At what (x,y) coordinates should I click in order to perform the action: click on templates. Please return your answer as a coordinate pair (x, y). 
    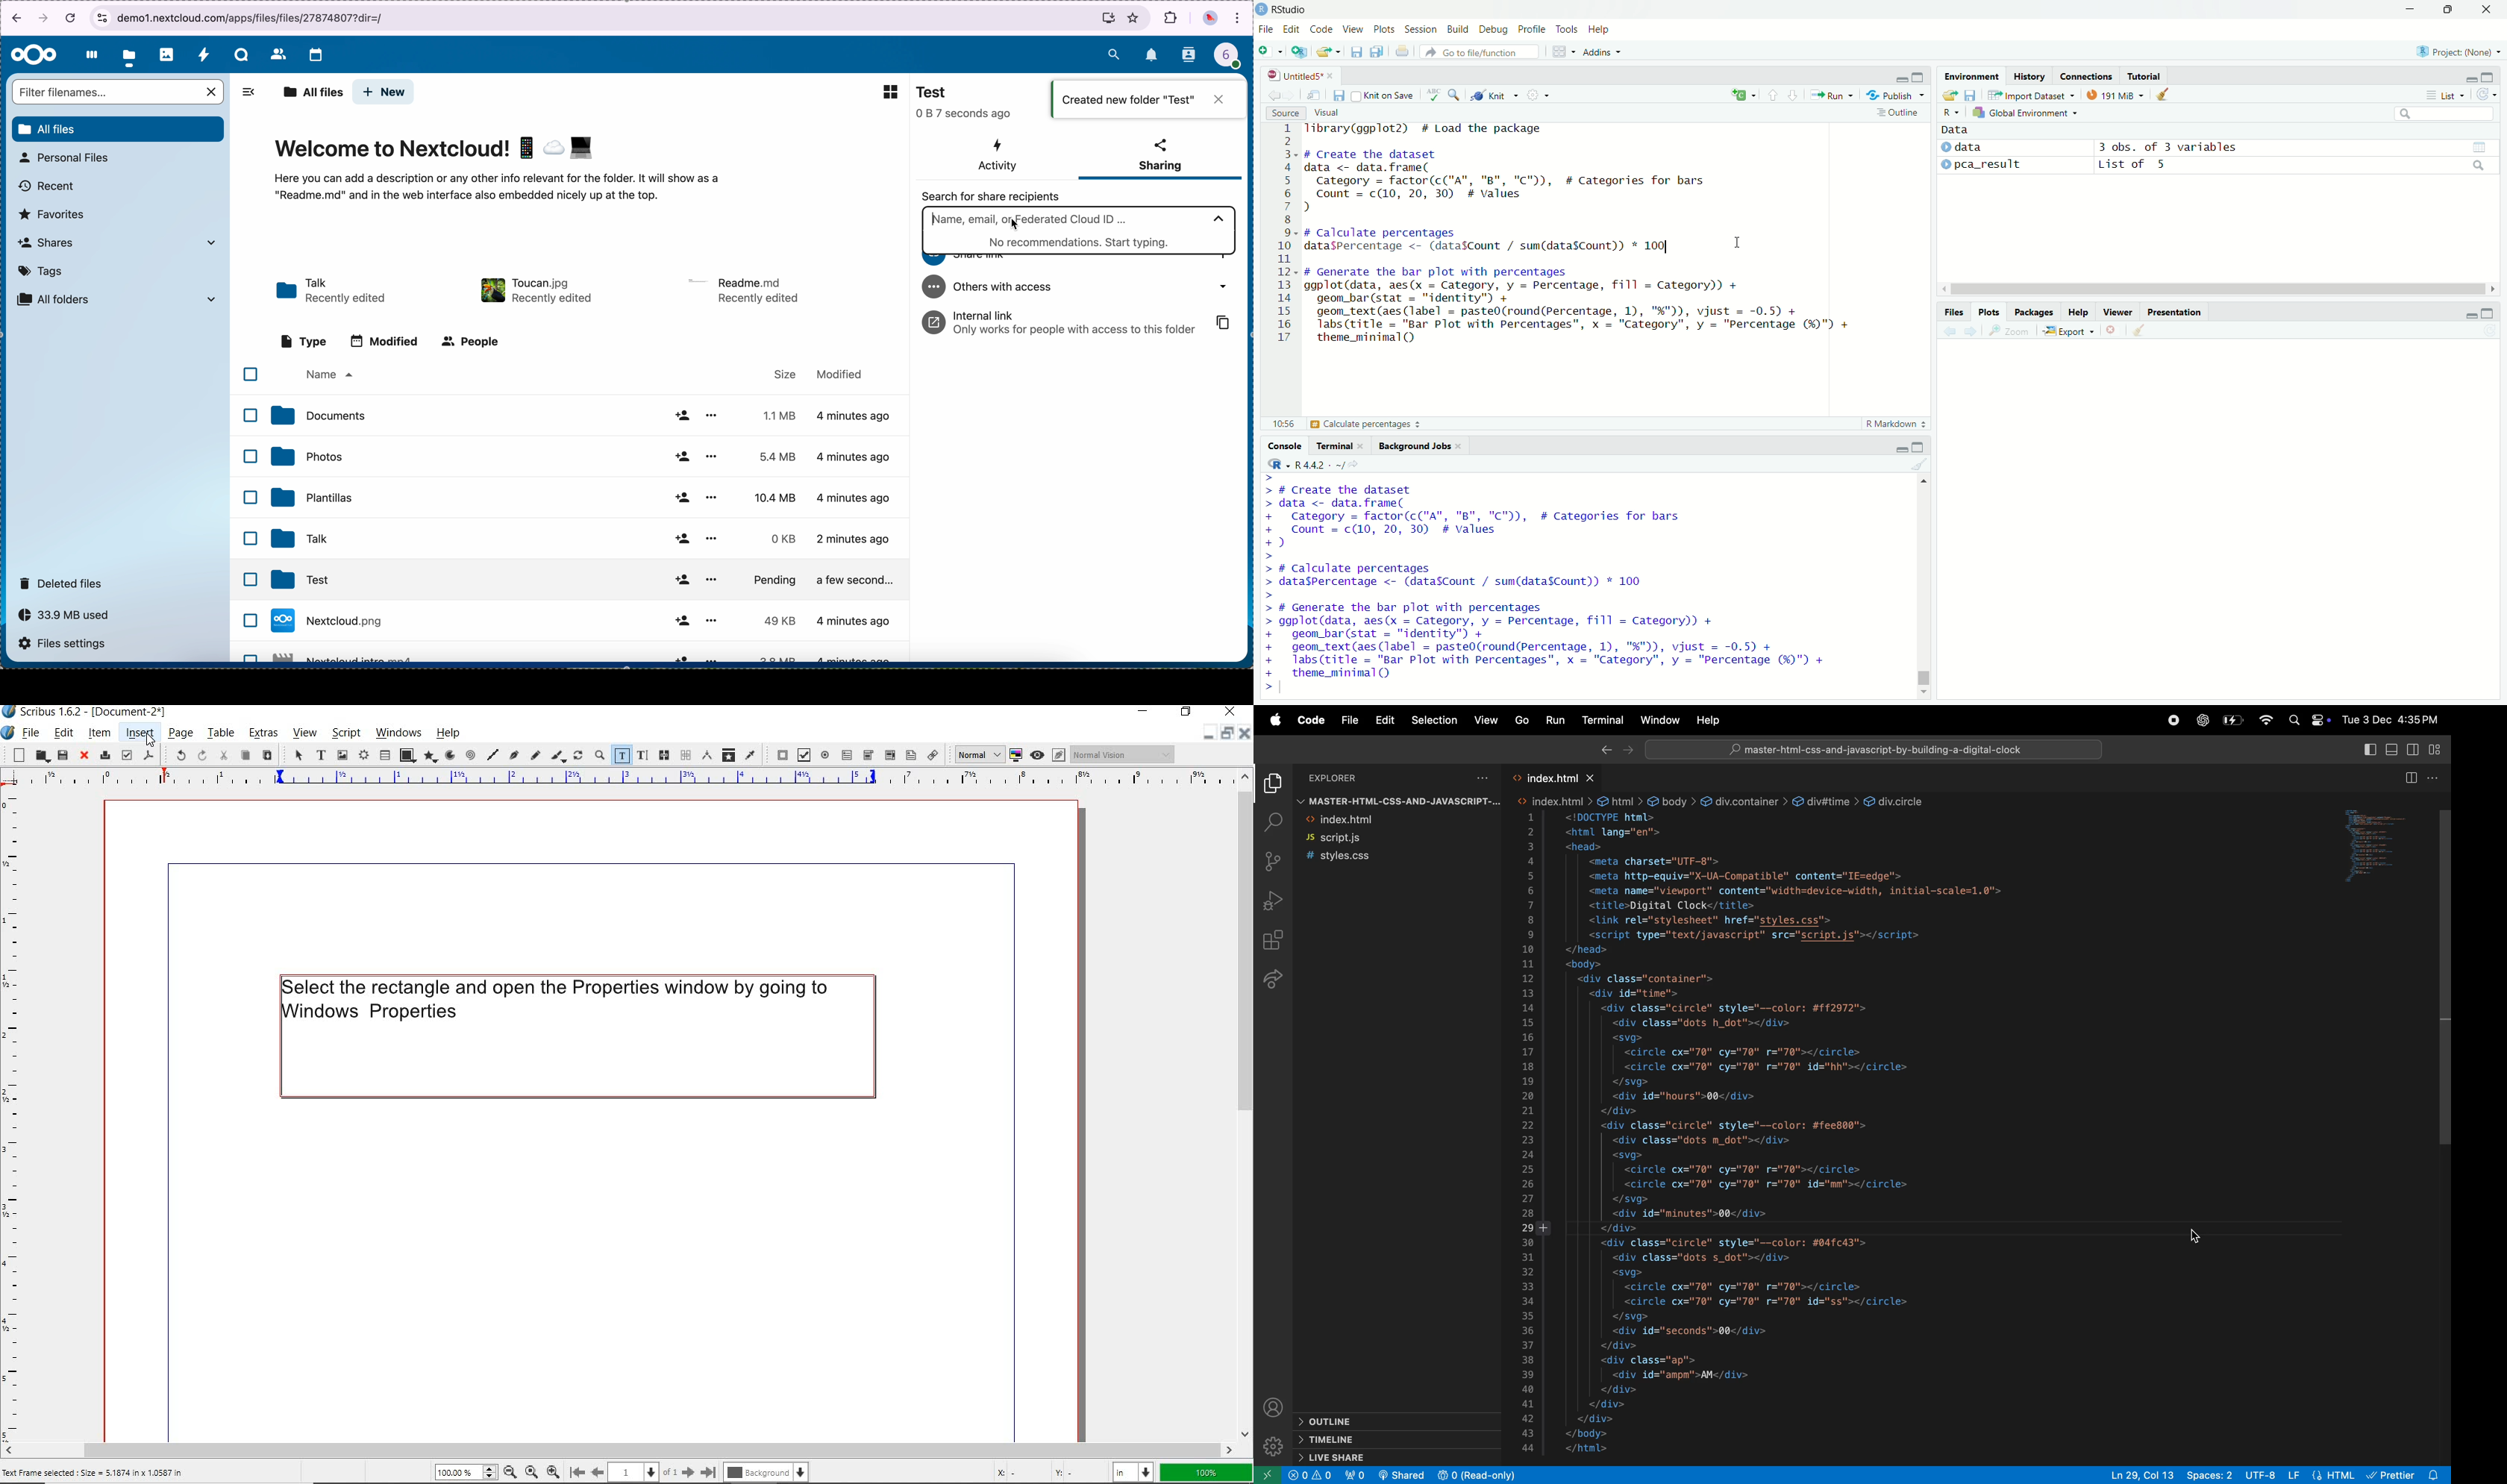
    Looking at the image, I should click on (583, 495).